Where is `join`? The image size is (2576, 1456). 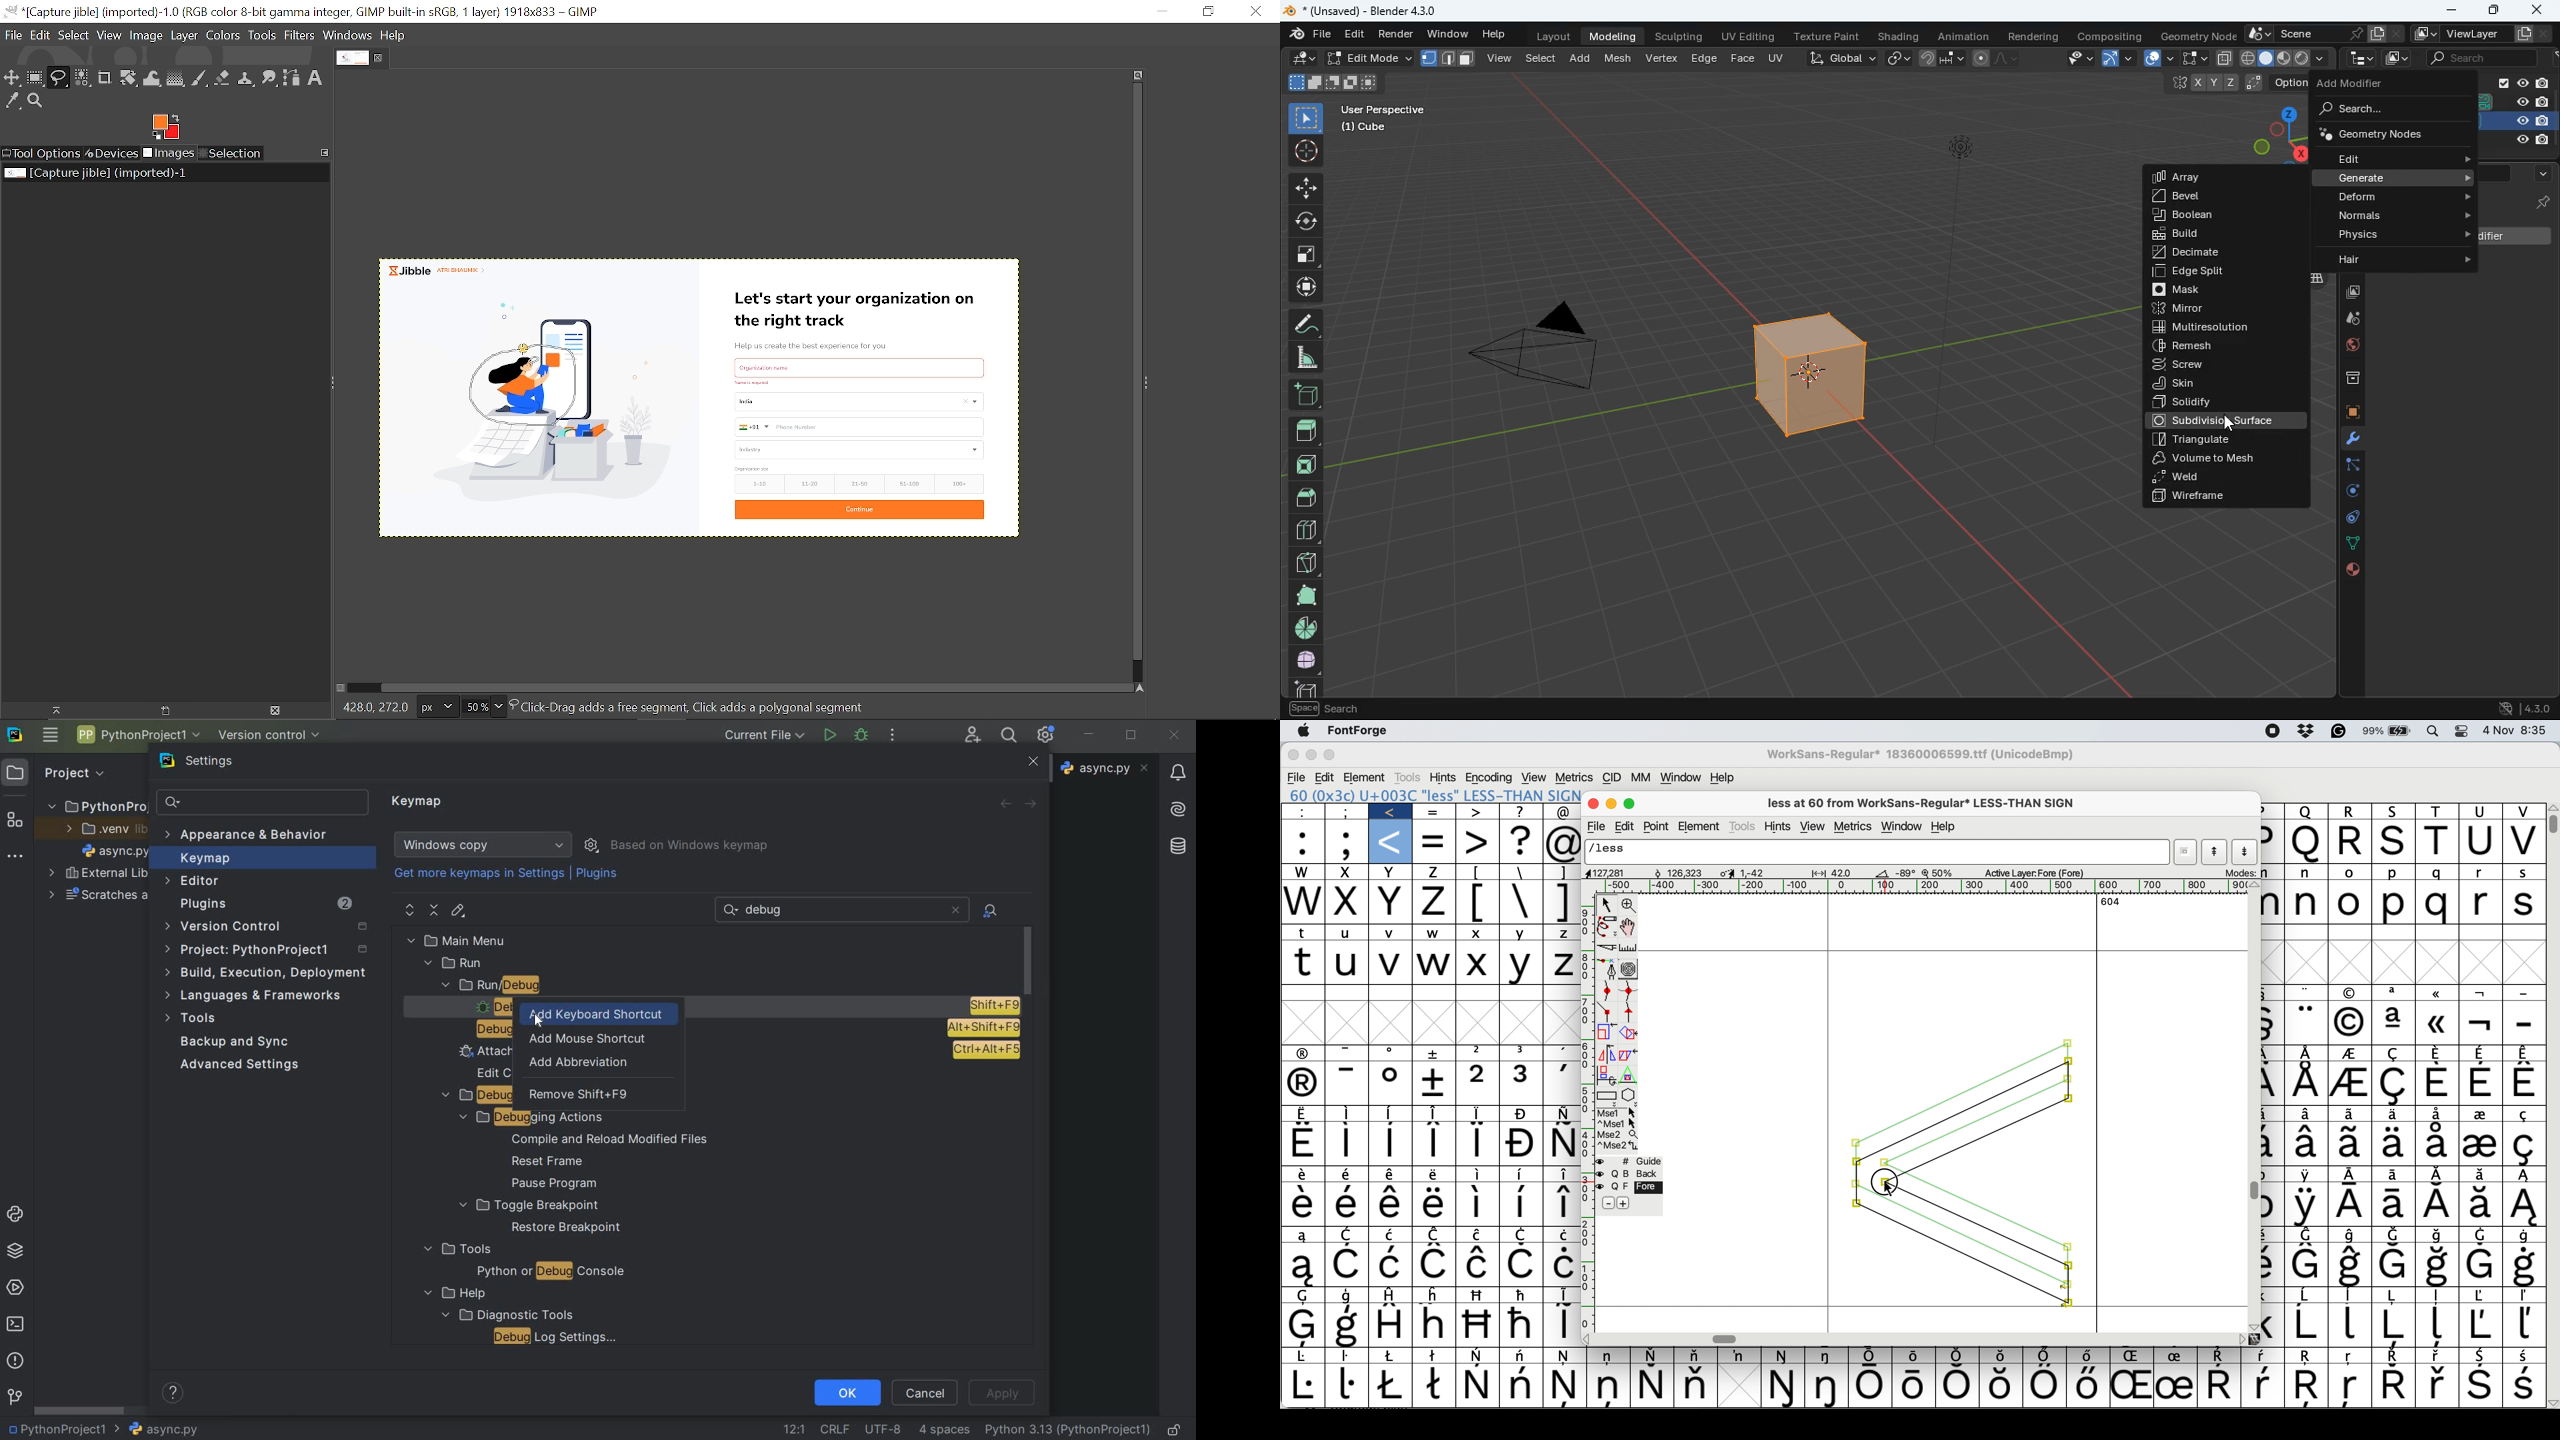
join is located at coordinates (1939, 57).